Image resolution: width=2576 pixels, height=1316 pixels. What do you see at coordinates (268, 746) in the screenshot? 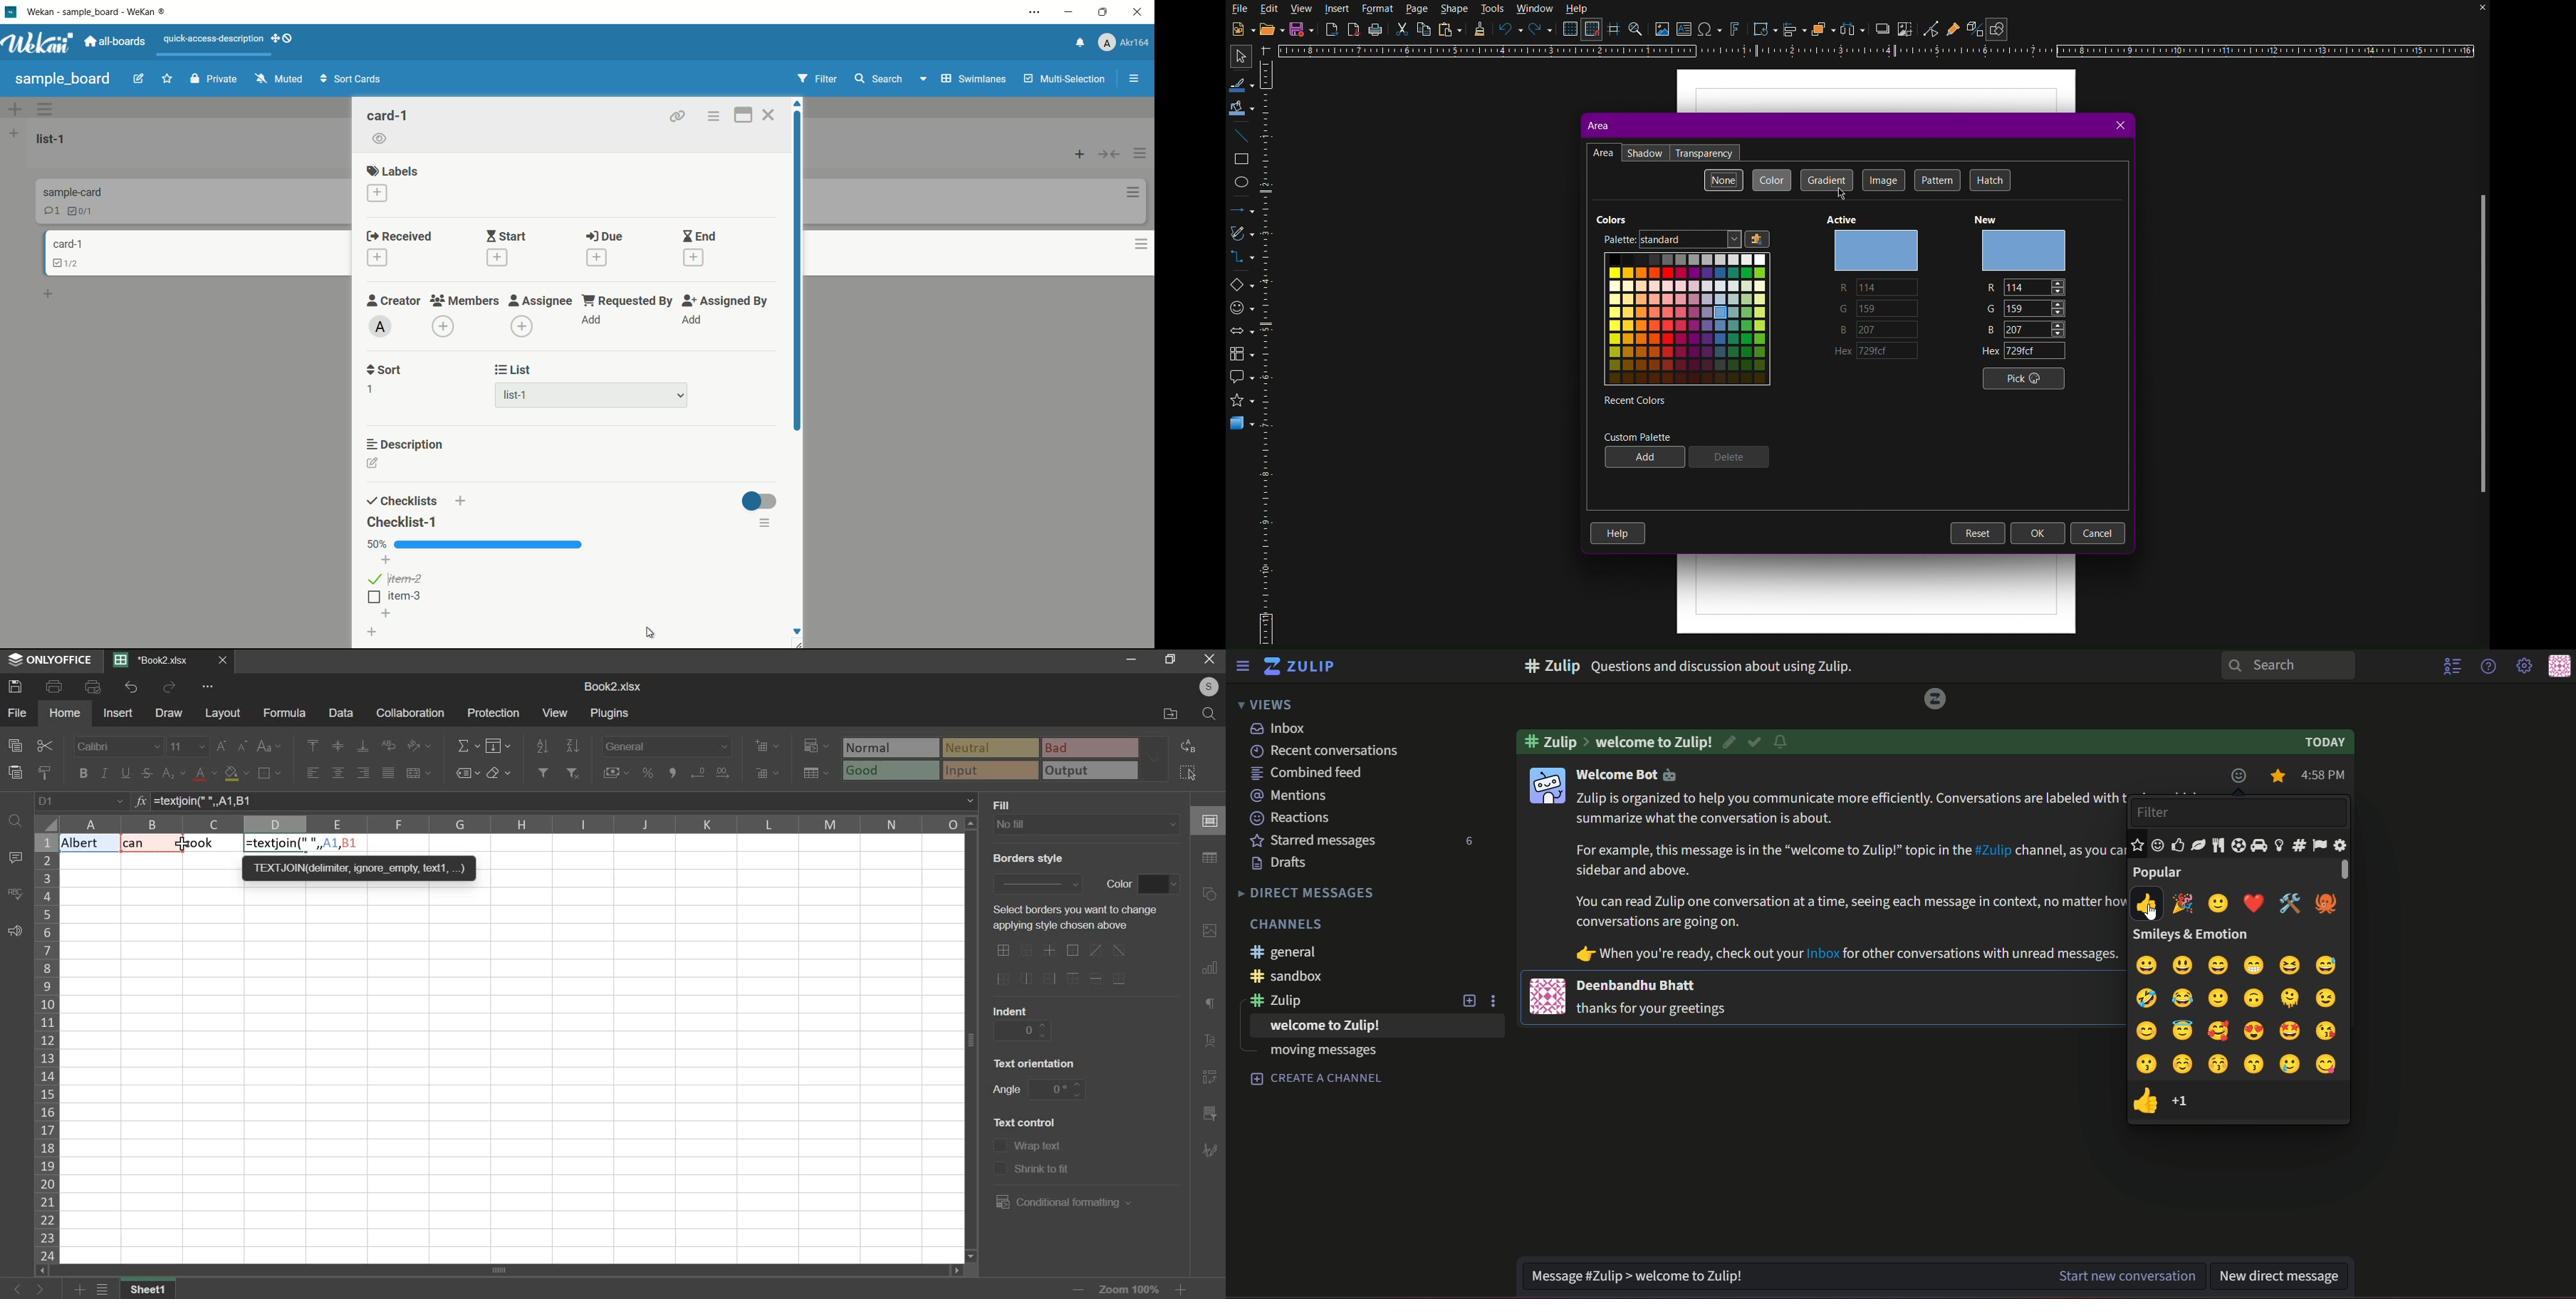
I see `change case` at bounding box center [268, 746].